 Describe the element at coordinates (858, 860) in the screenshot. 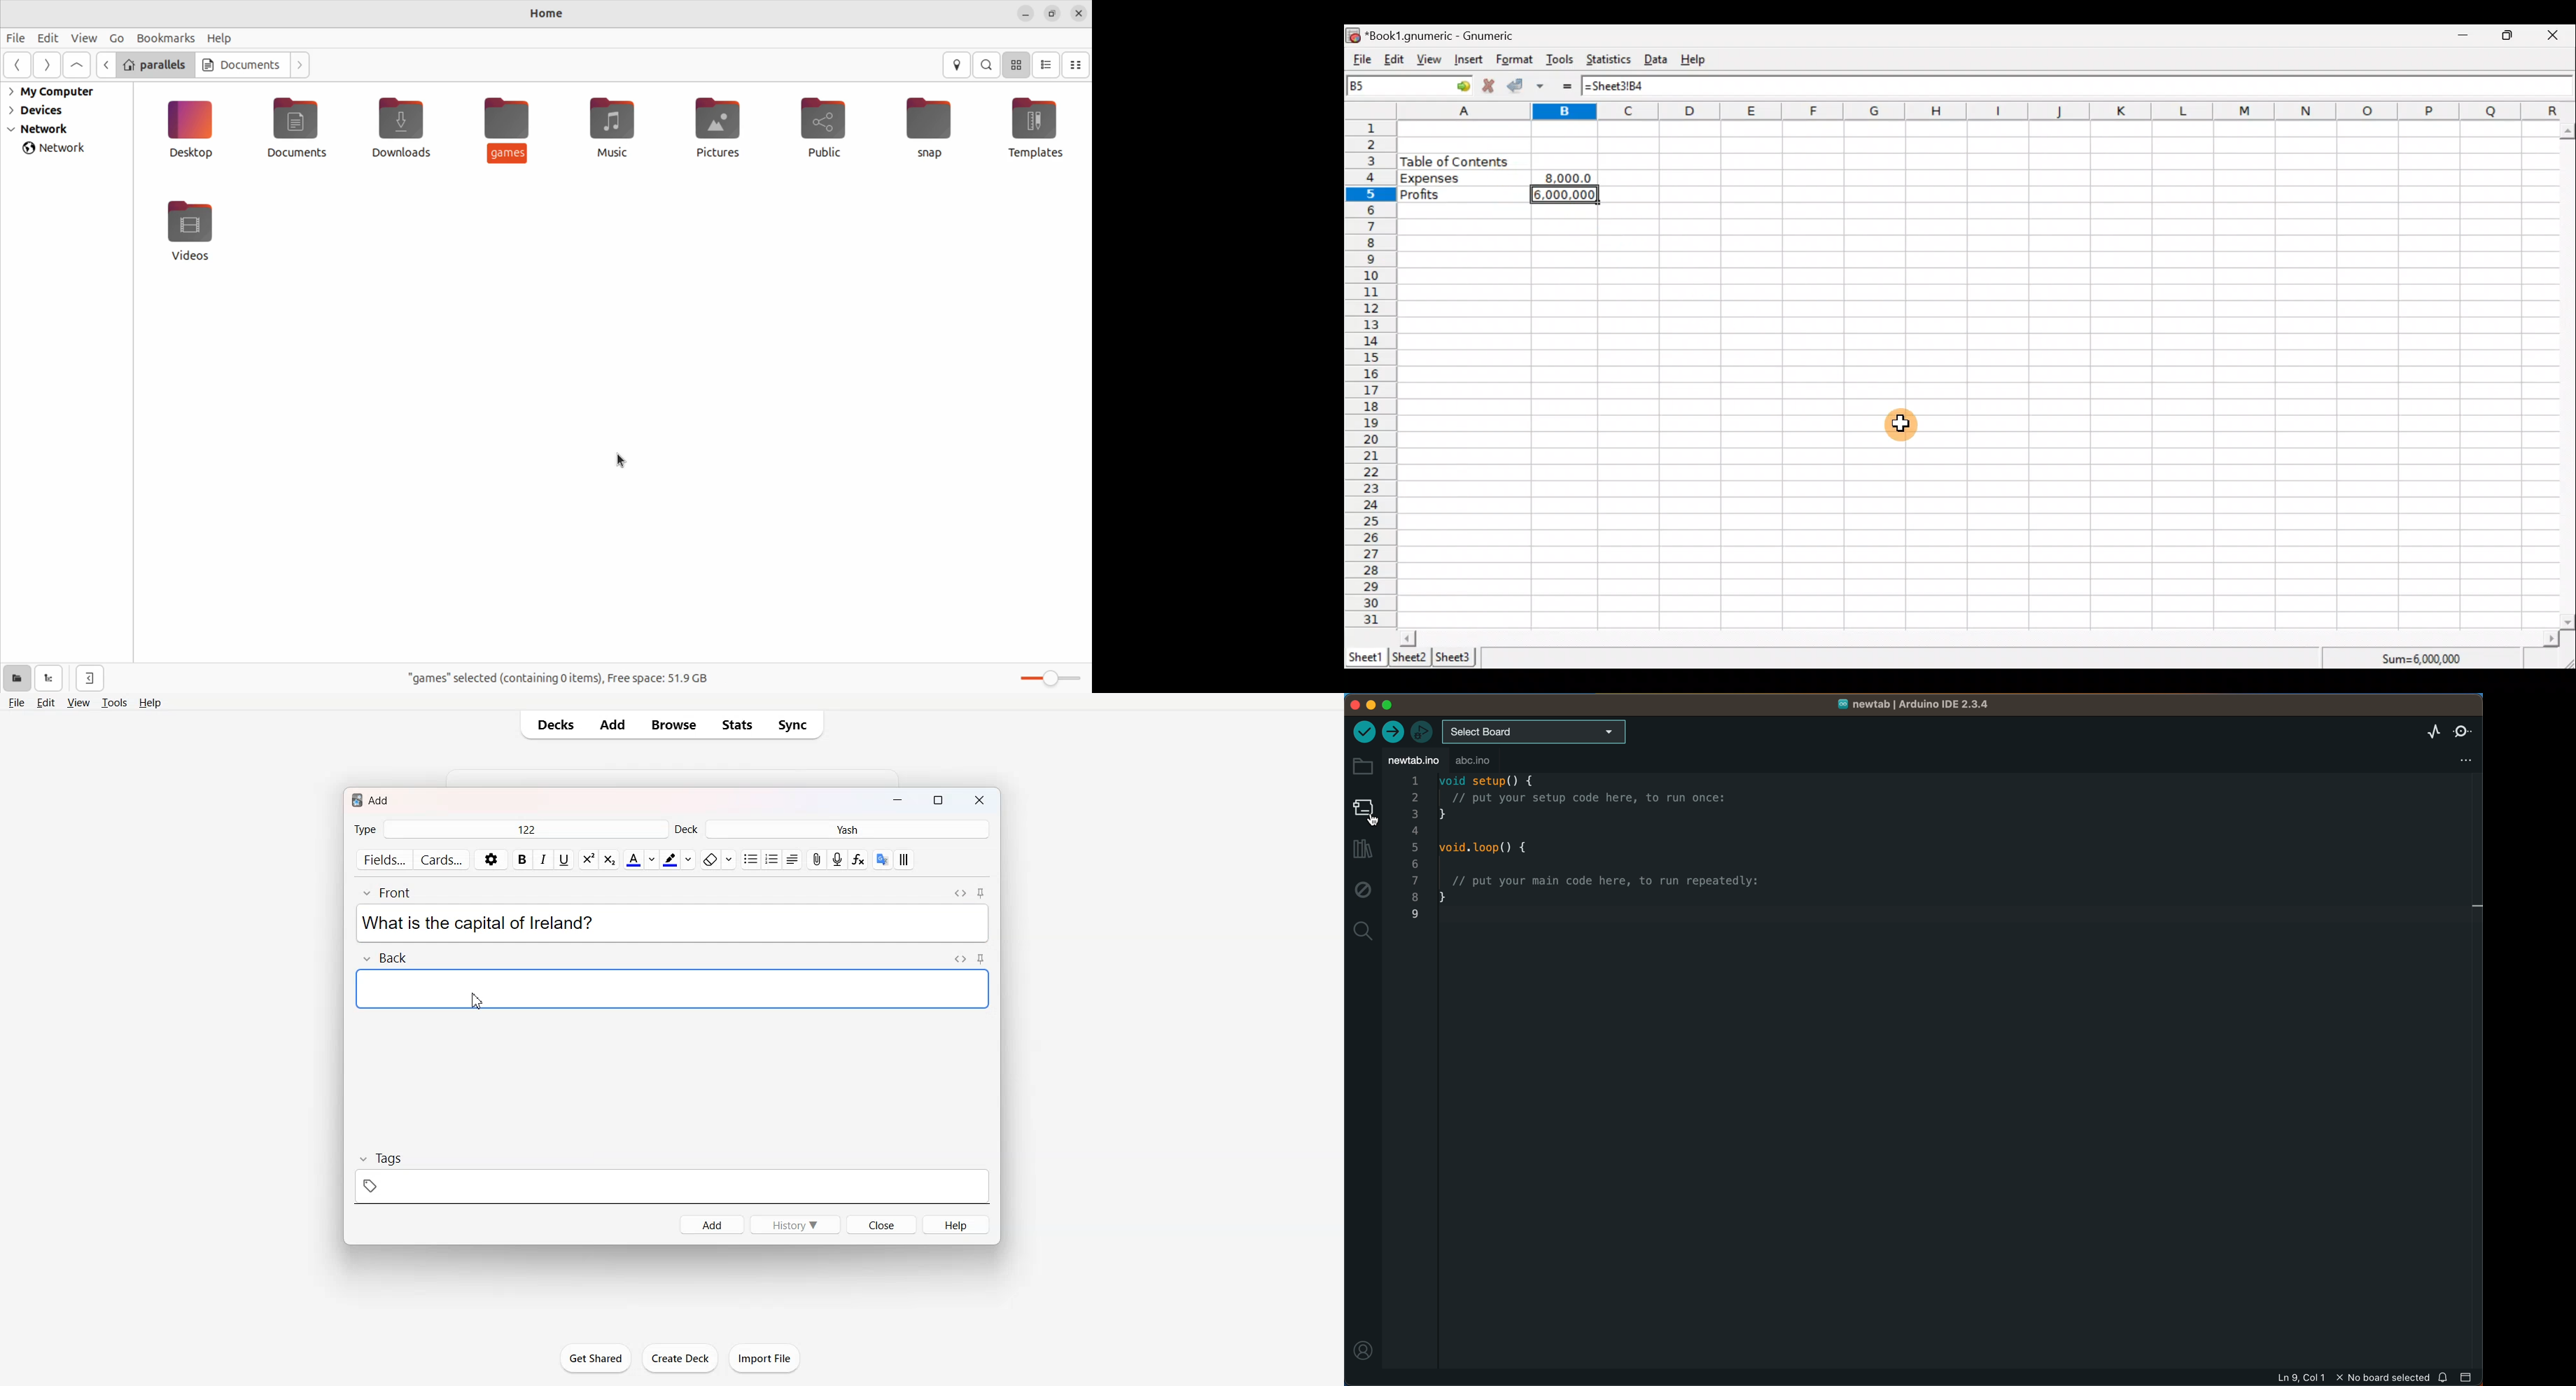

I see `Equations` at that location.